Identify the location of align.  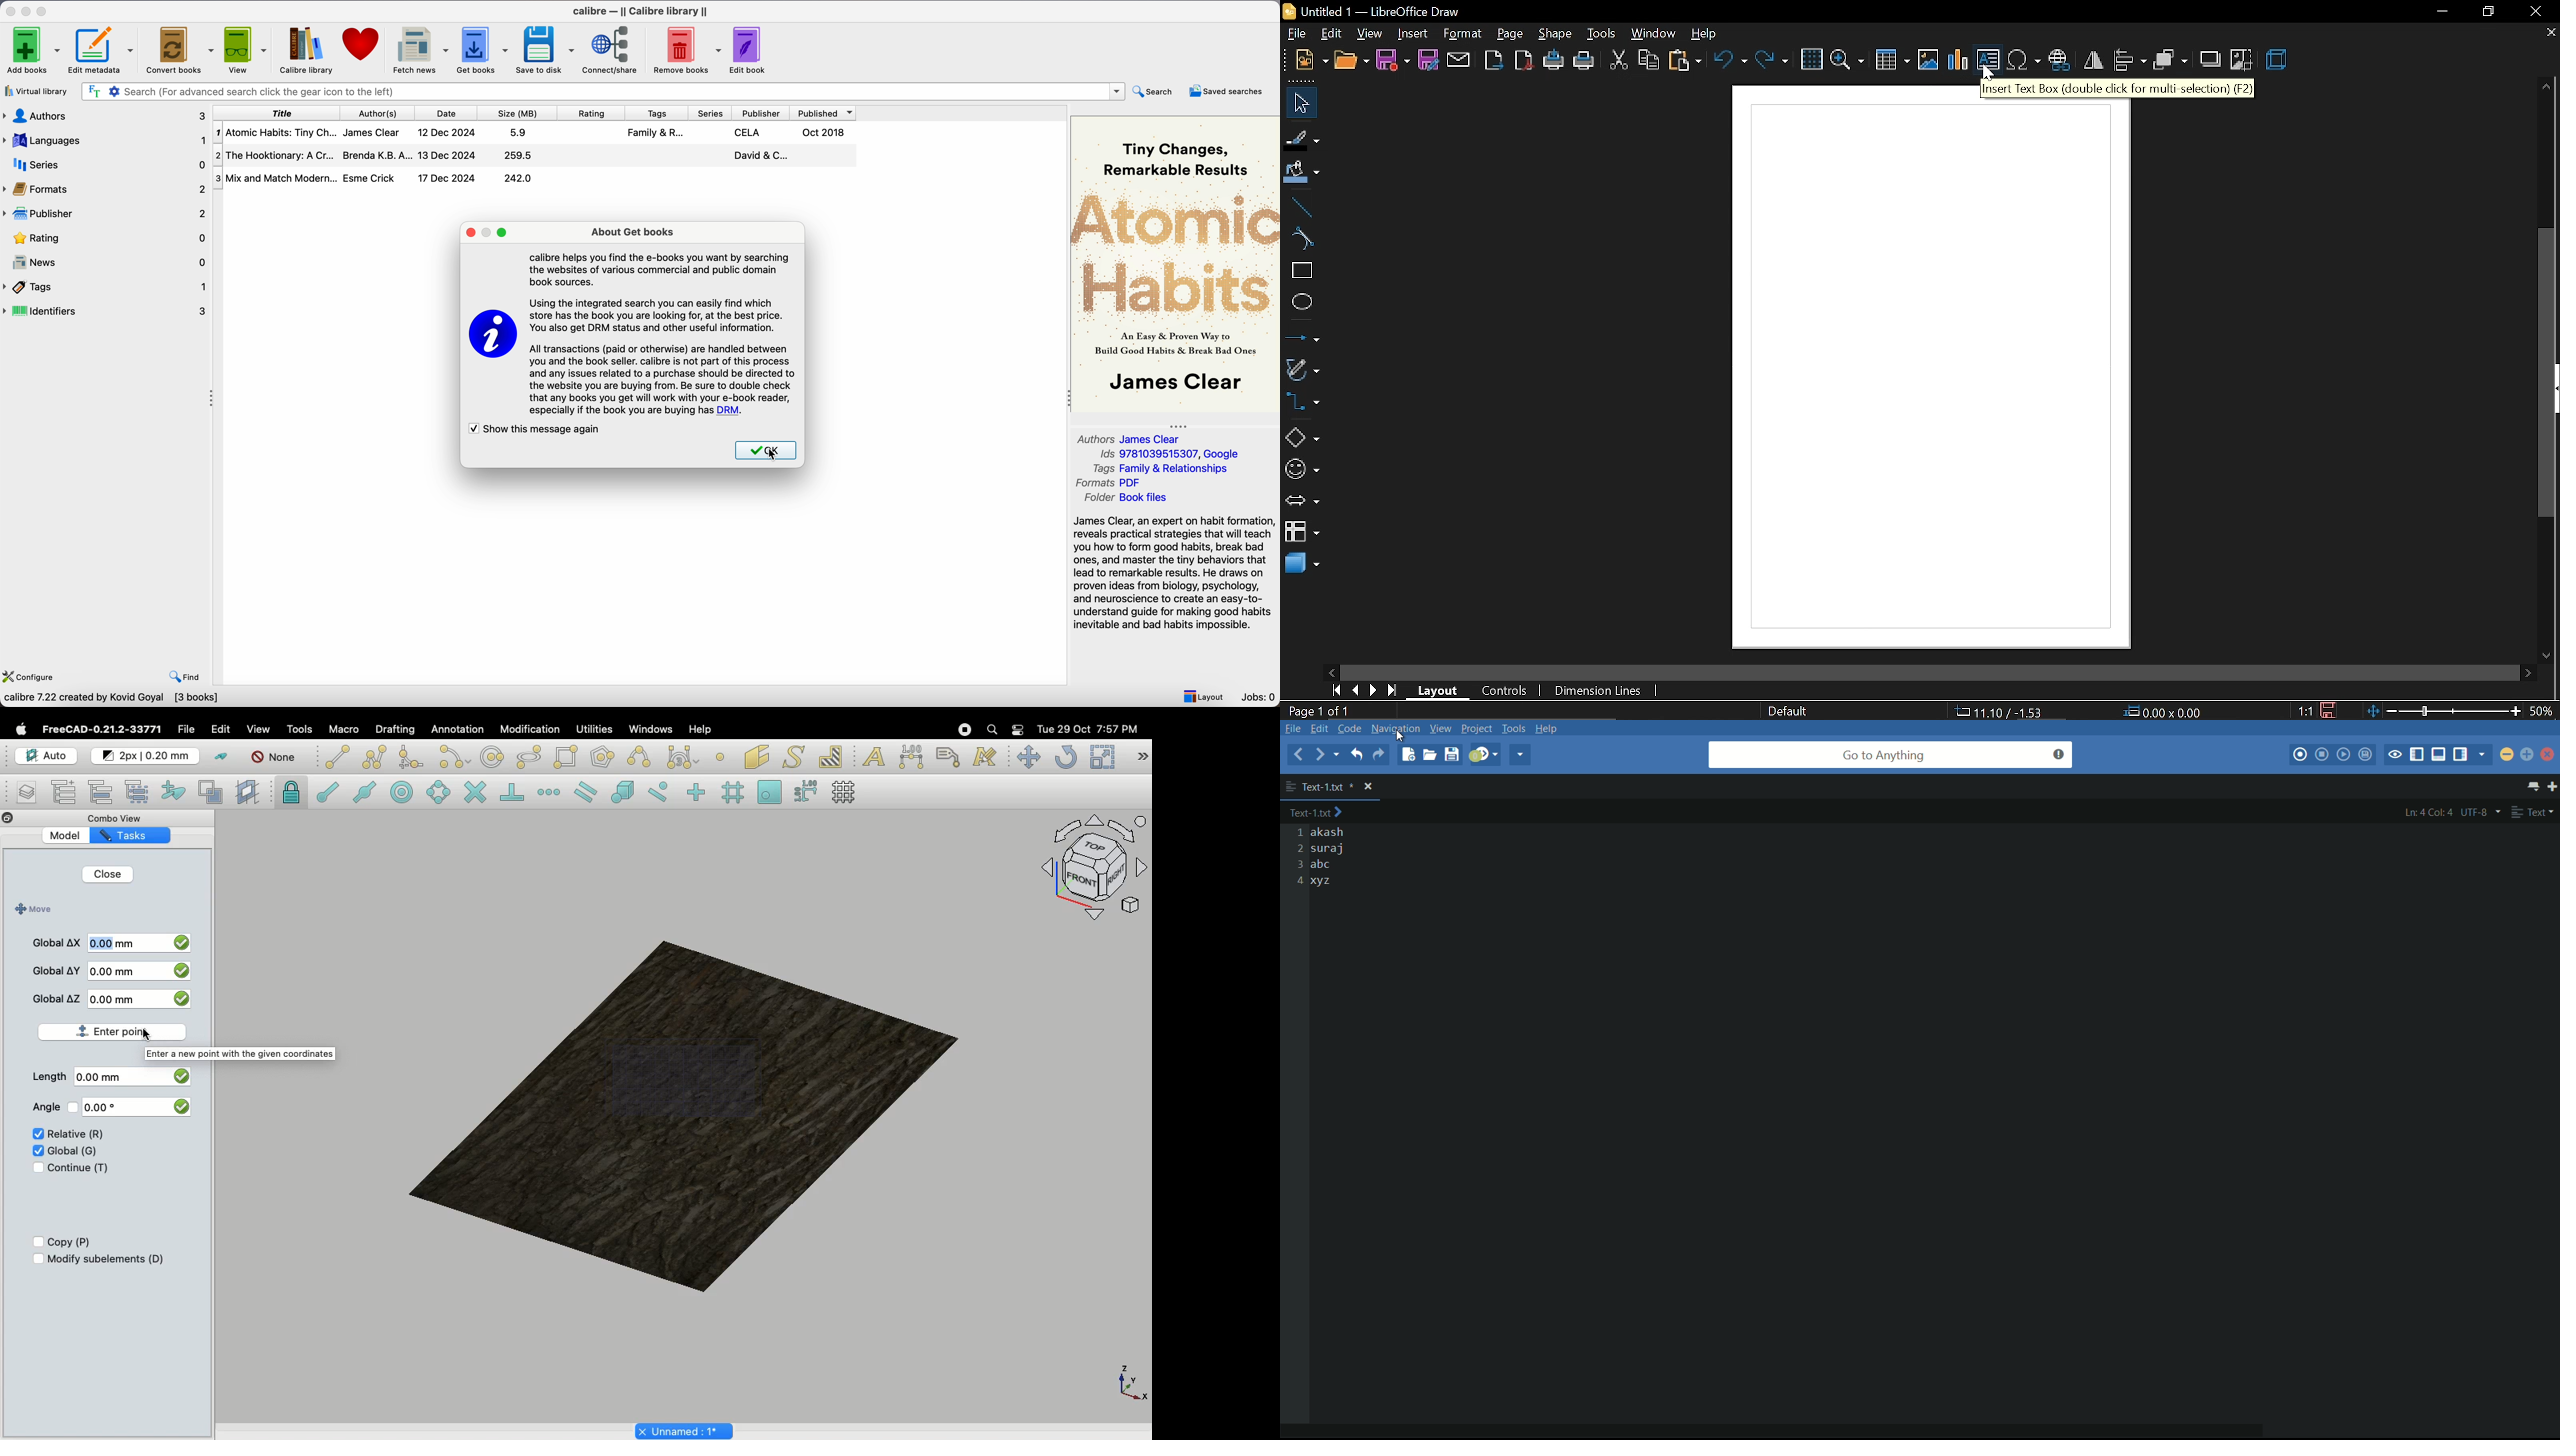
(2130, 60).